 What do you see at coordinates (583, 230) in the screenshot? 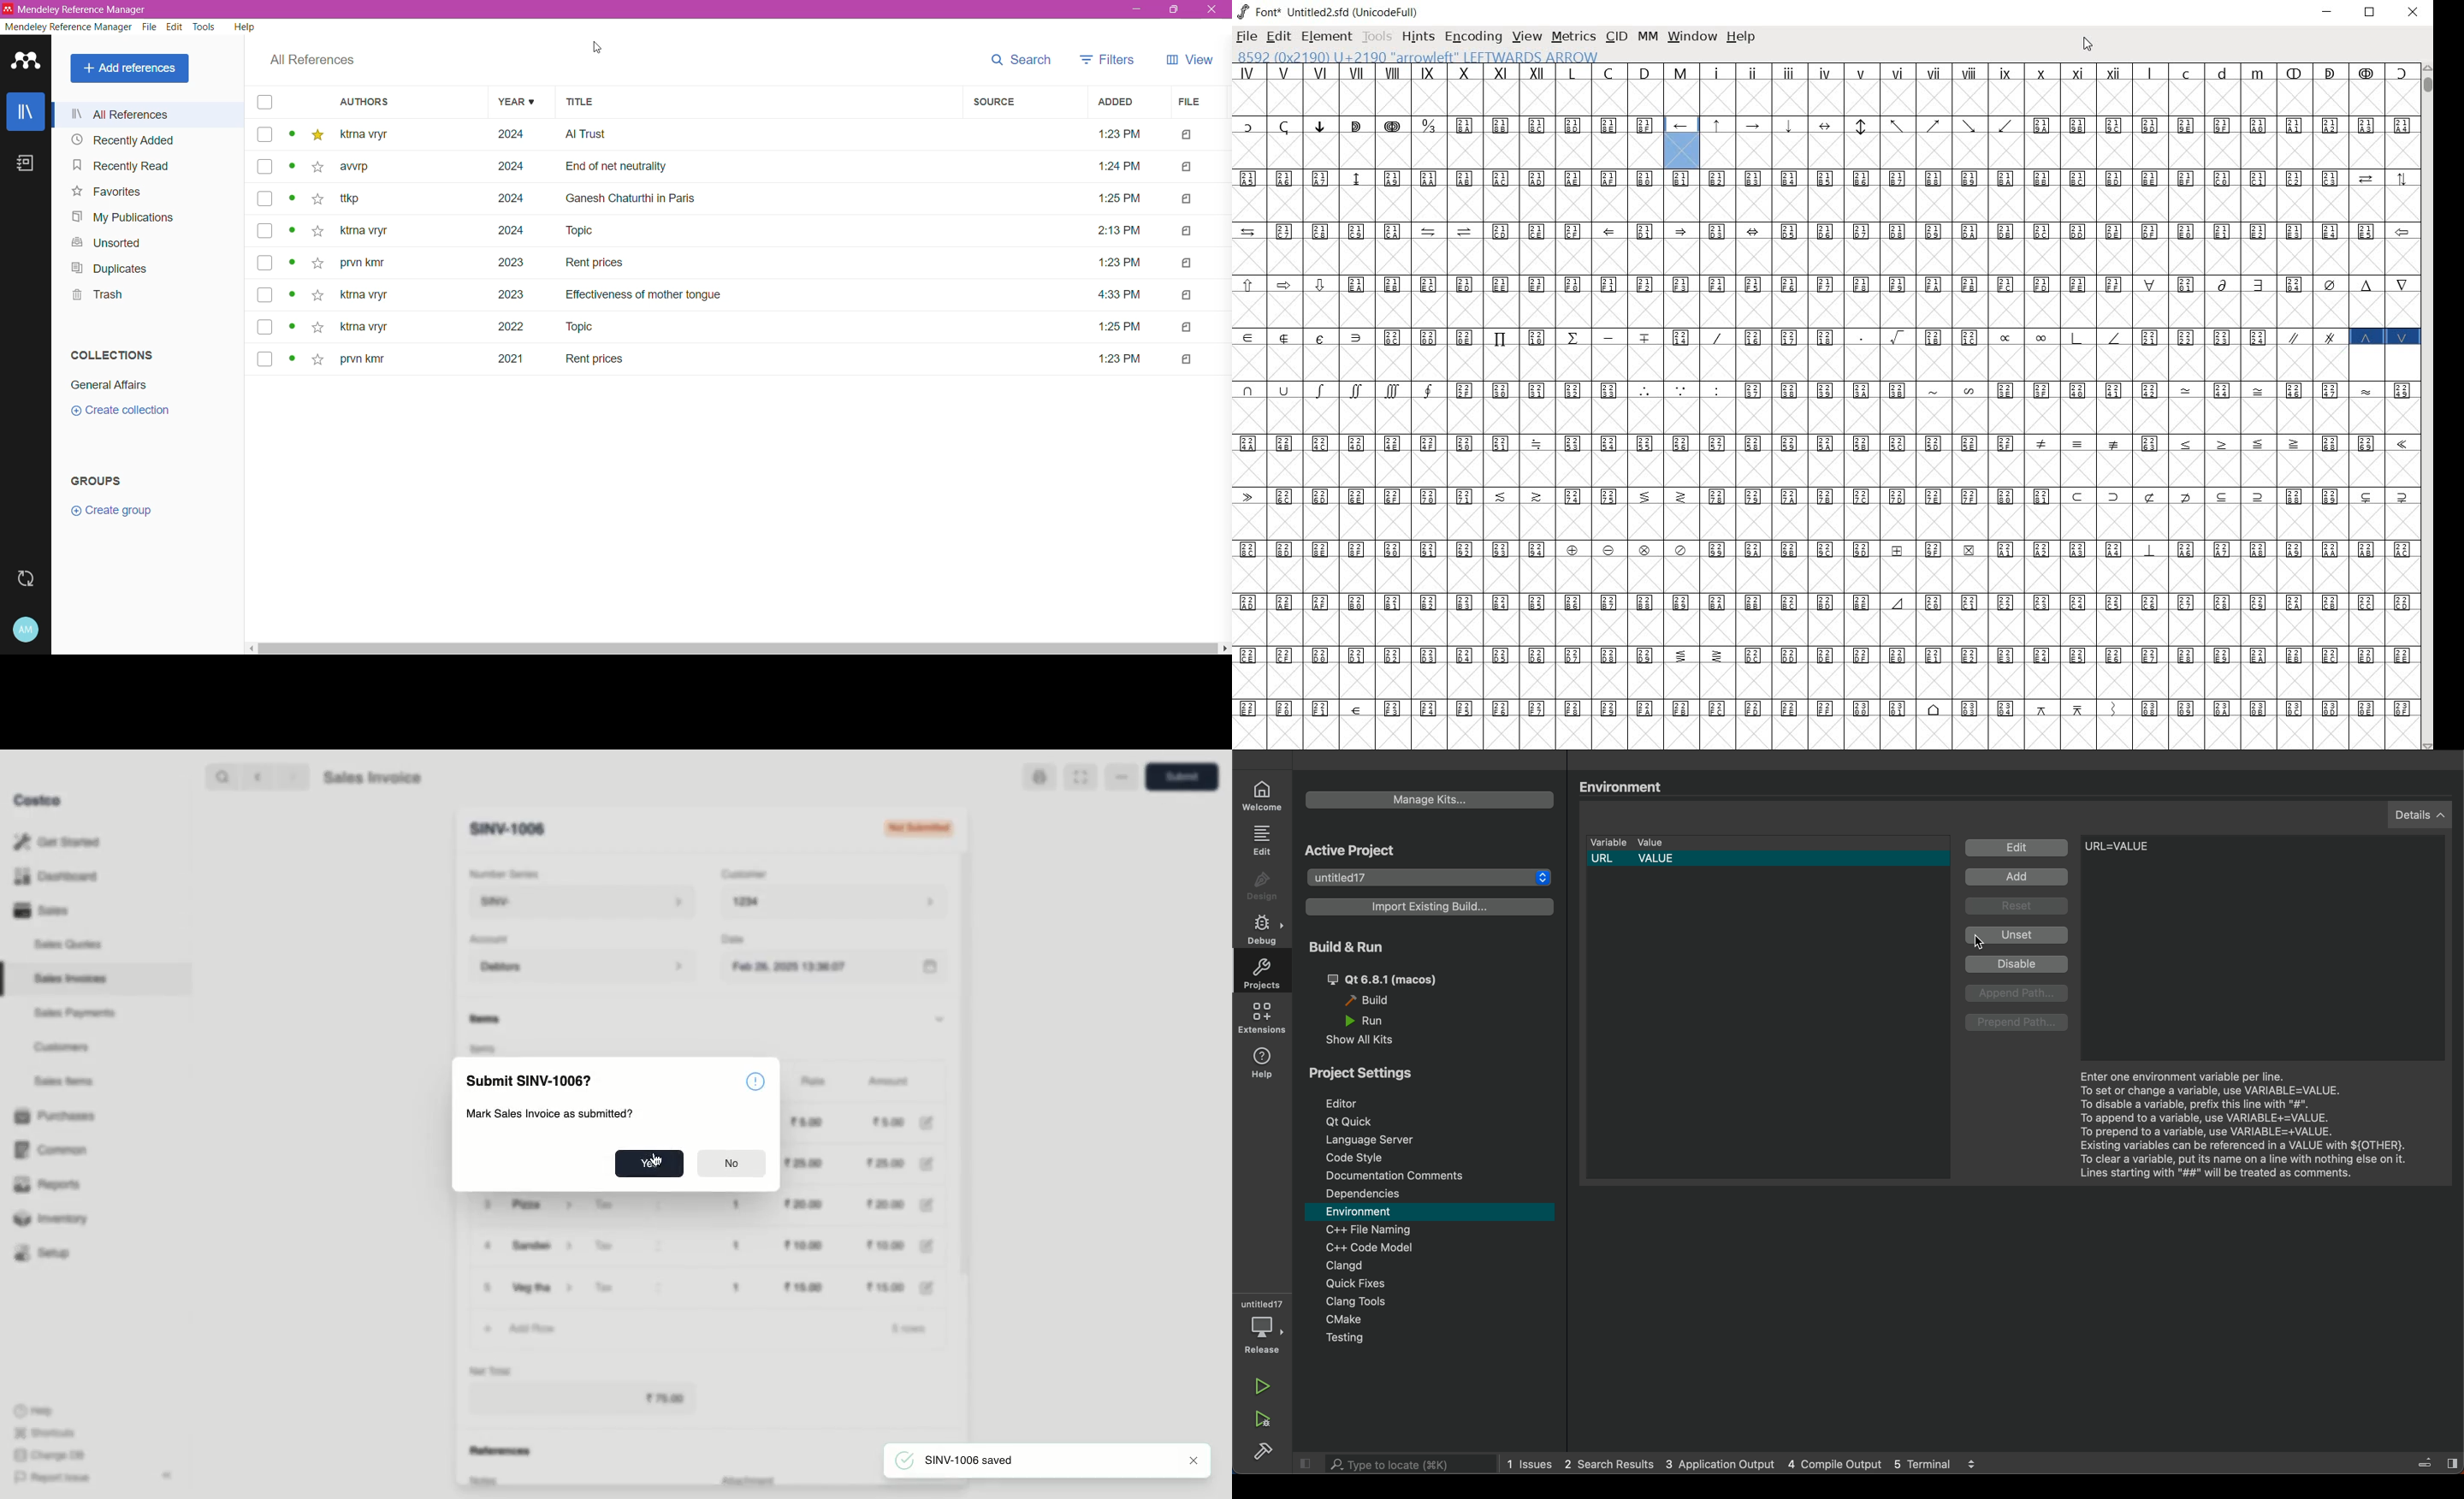
I see `topic` at bounding box center [583, 230].